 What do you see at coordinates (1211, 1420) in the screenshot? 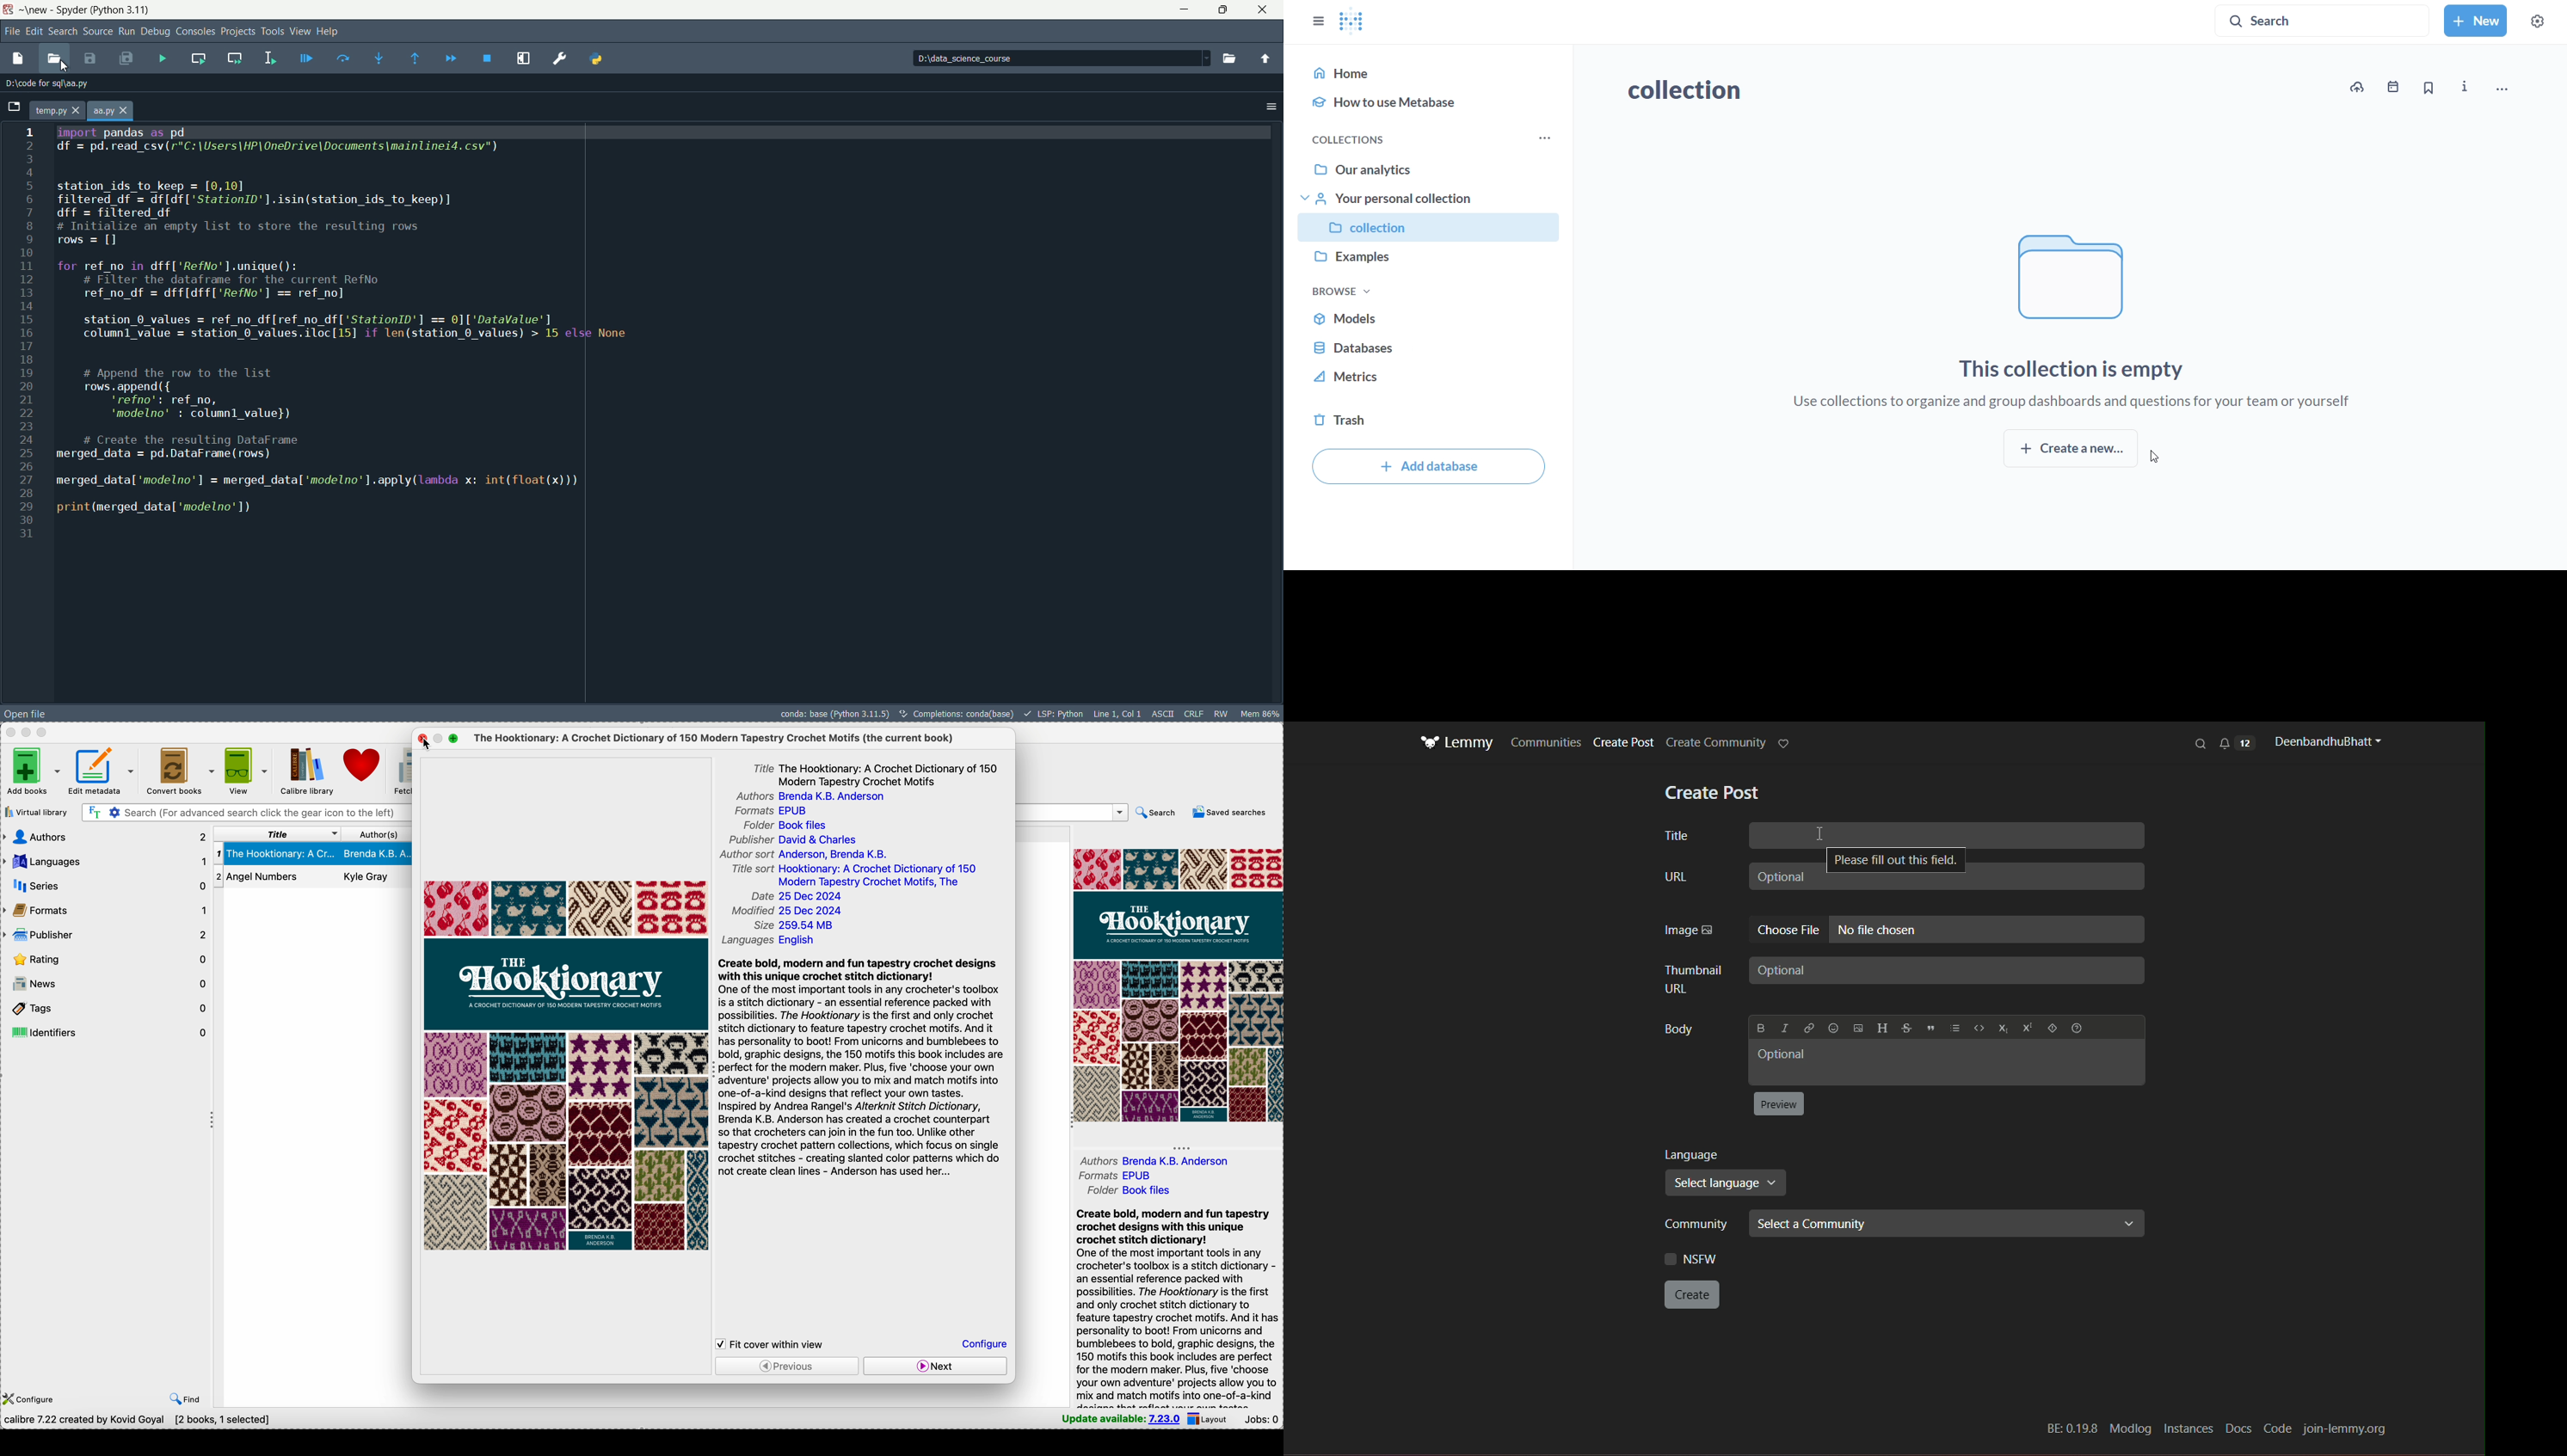
I see `layout` at bounding box center [1211, 1420].